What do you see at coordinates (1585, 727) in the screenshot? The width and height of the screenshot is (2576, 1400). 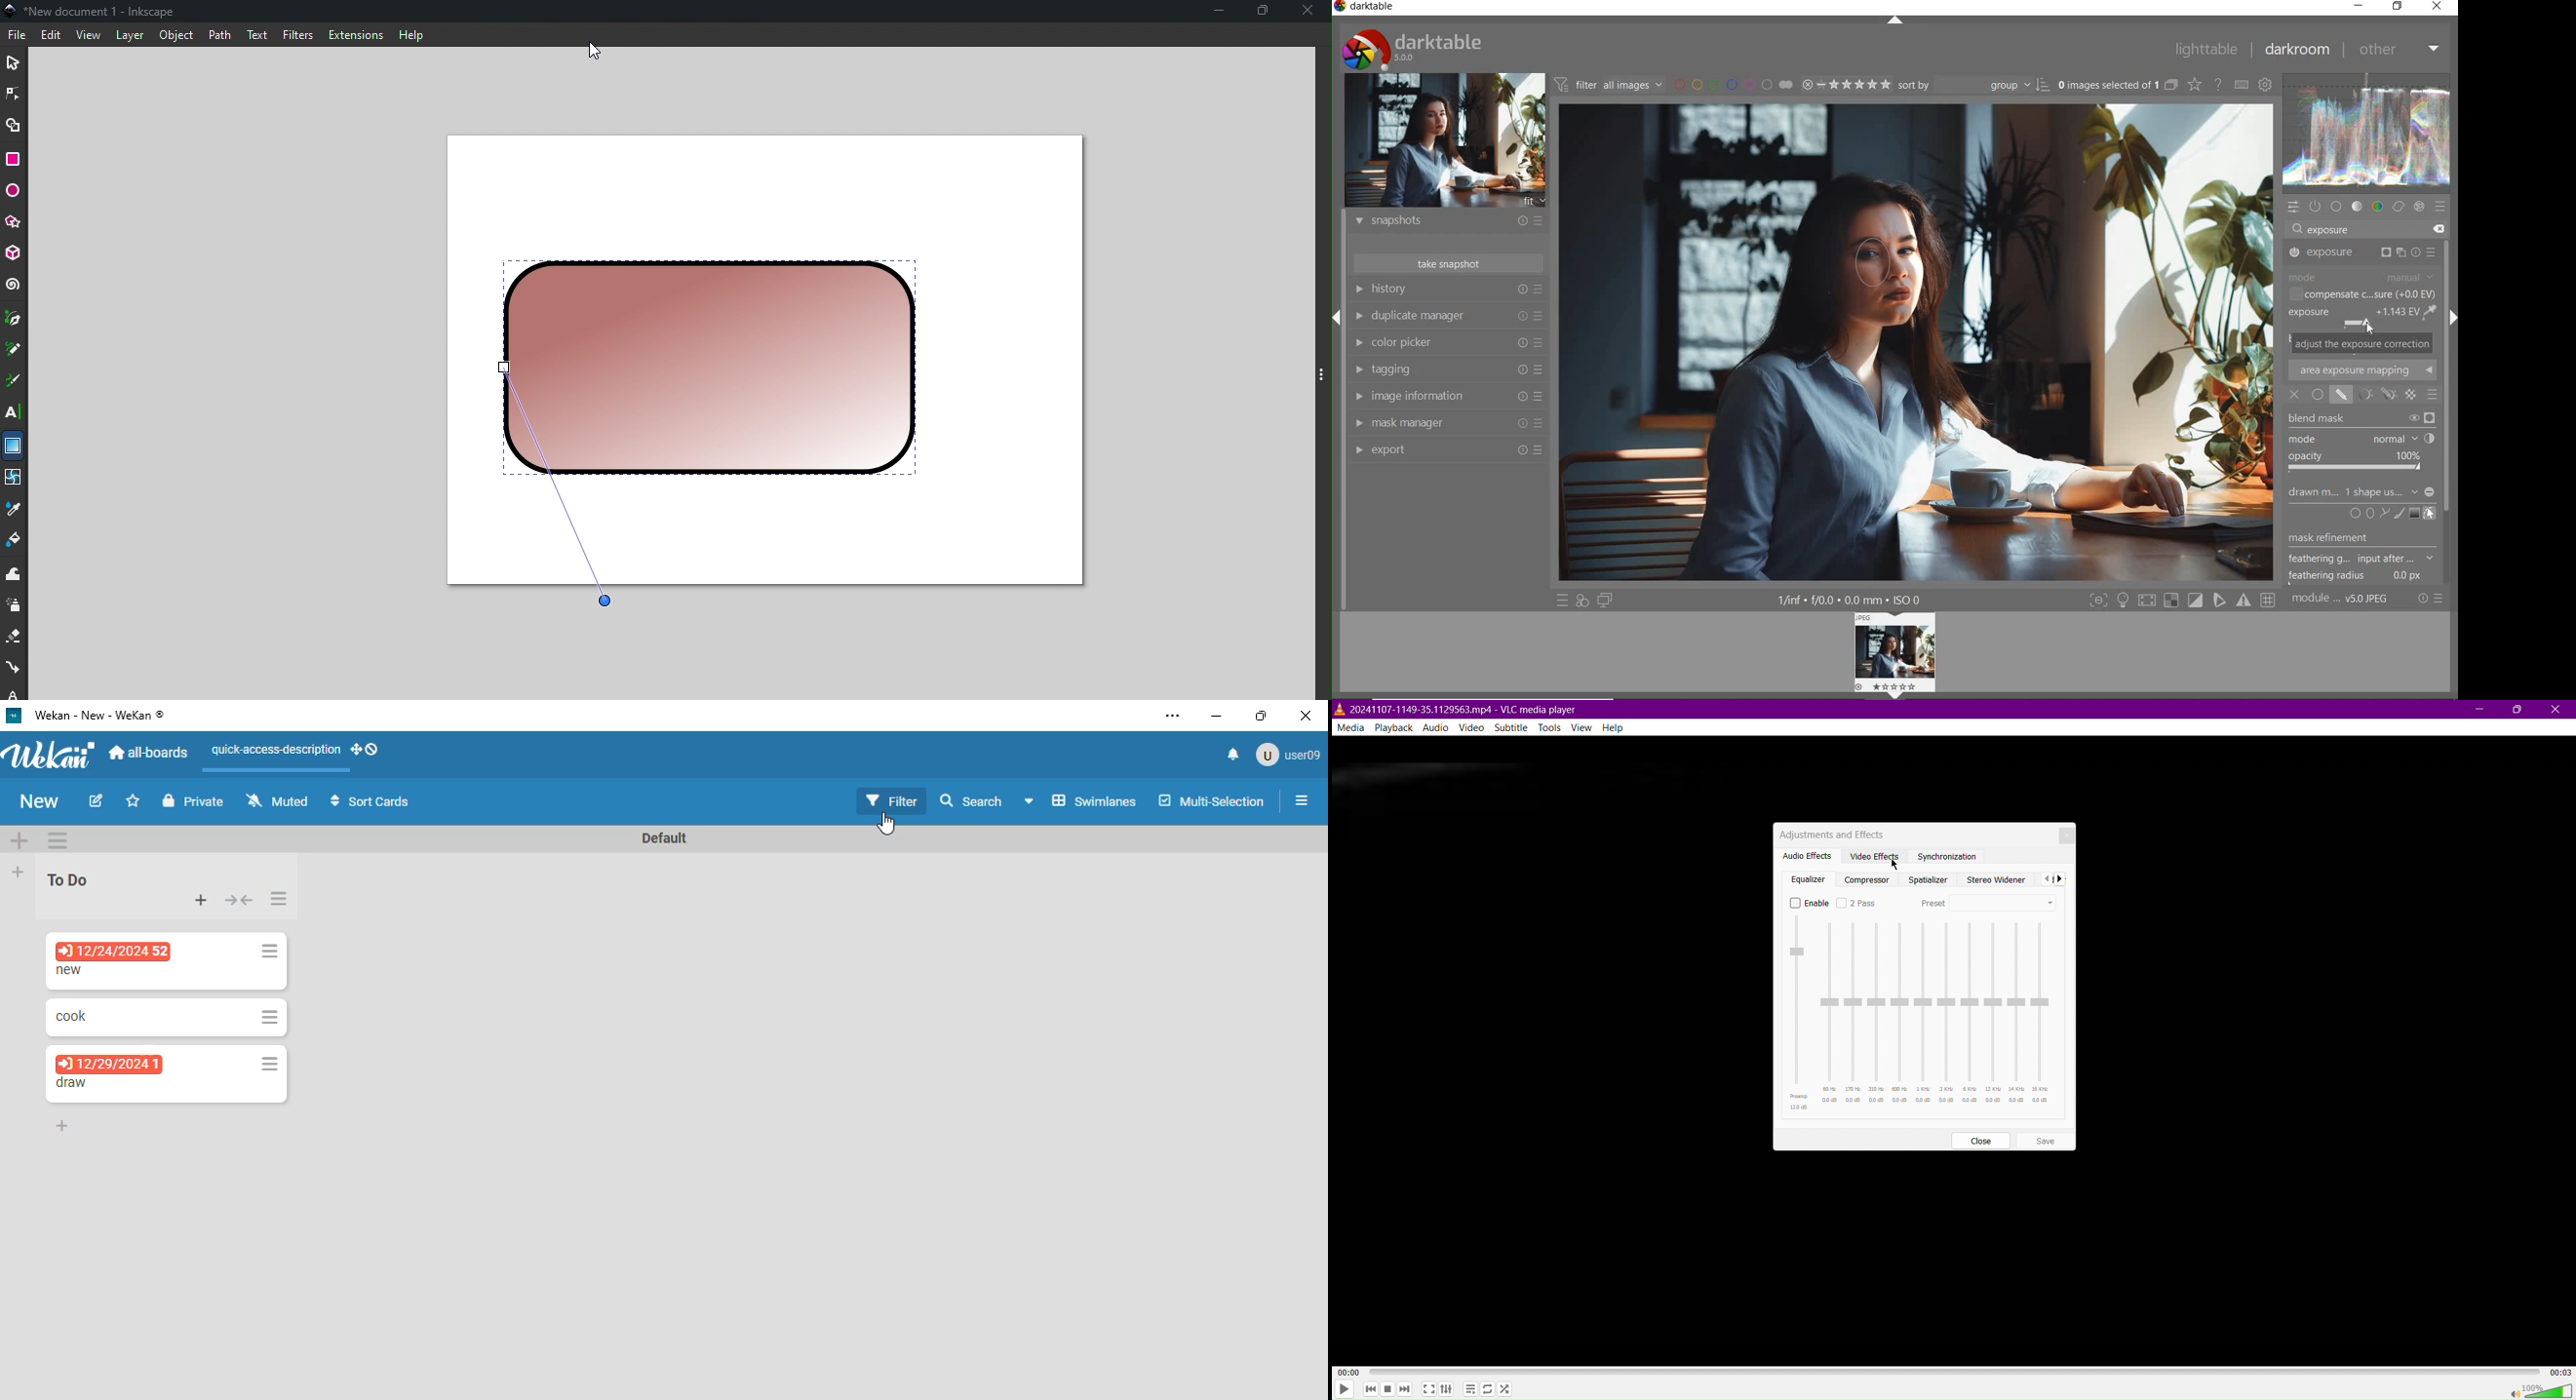 I see `View` at bounding box center [1585, 727].